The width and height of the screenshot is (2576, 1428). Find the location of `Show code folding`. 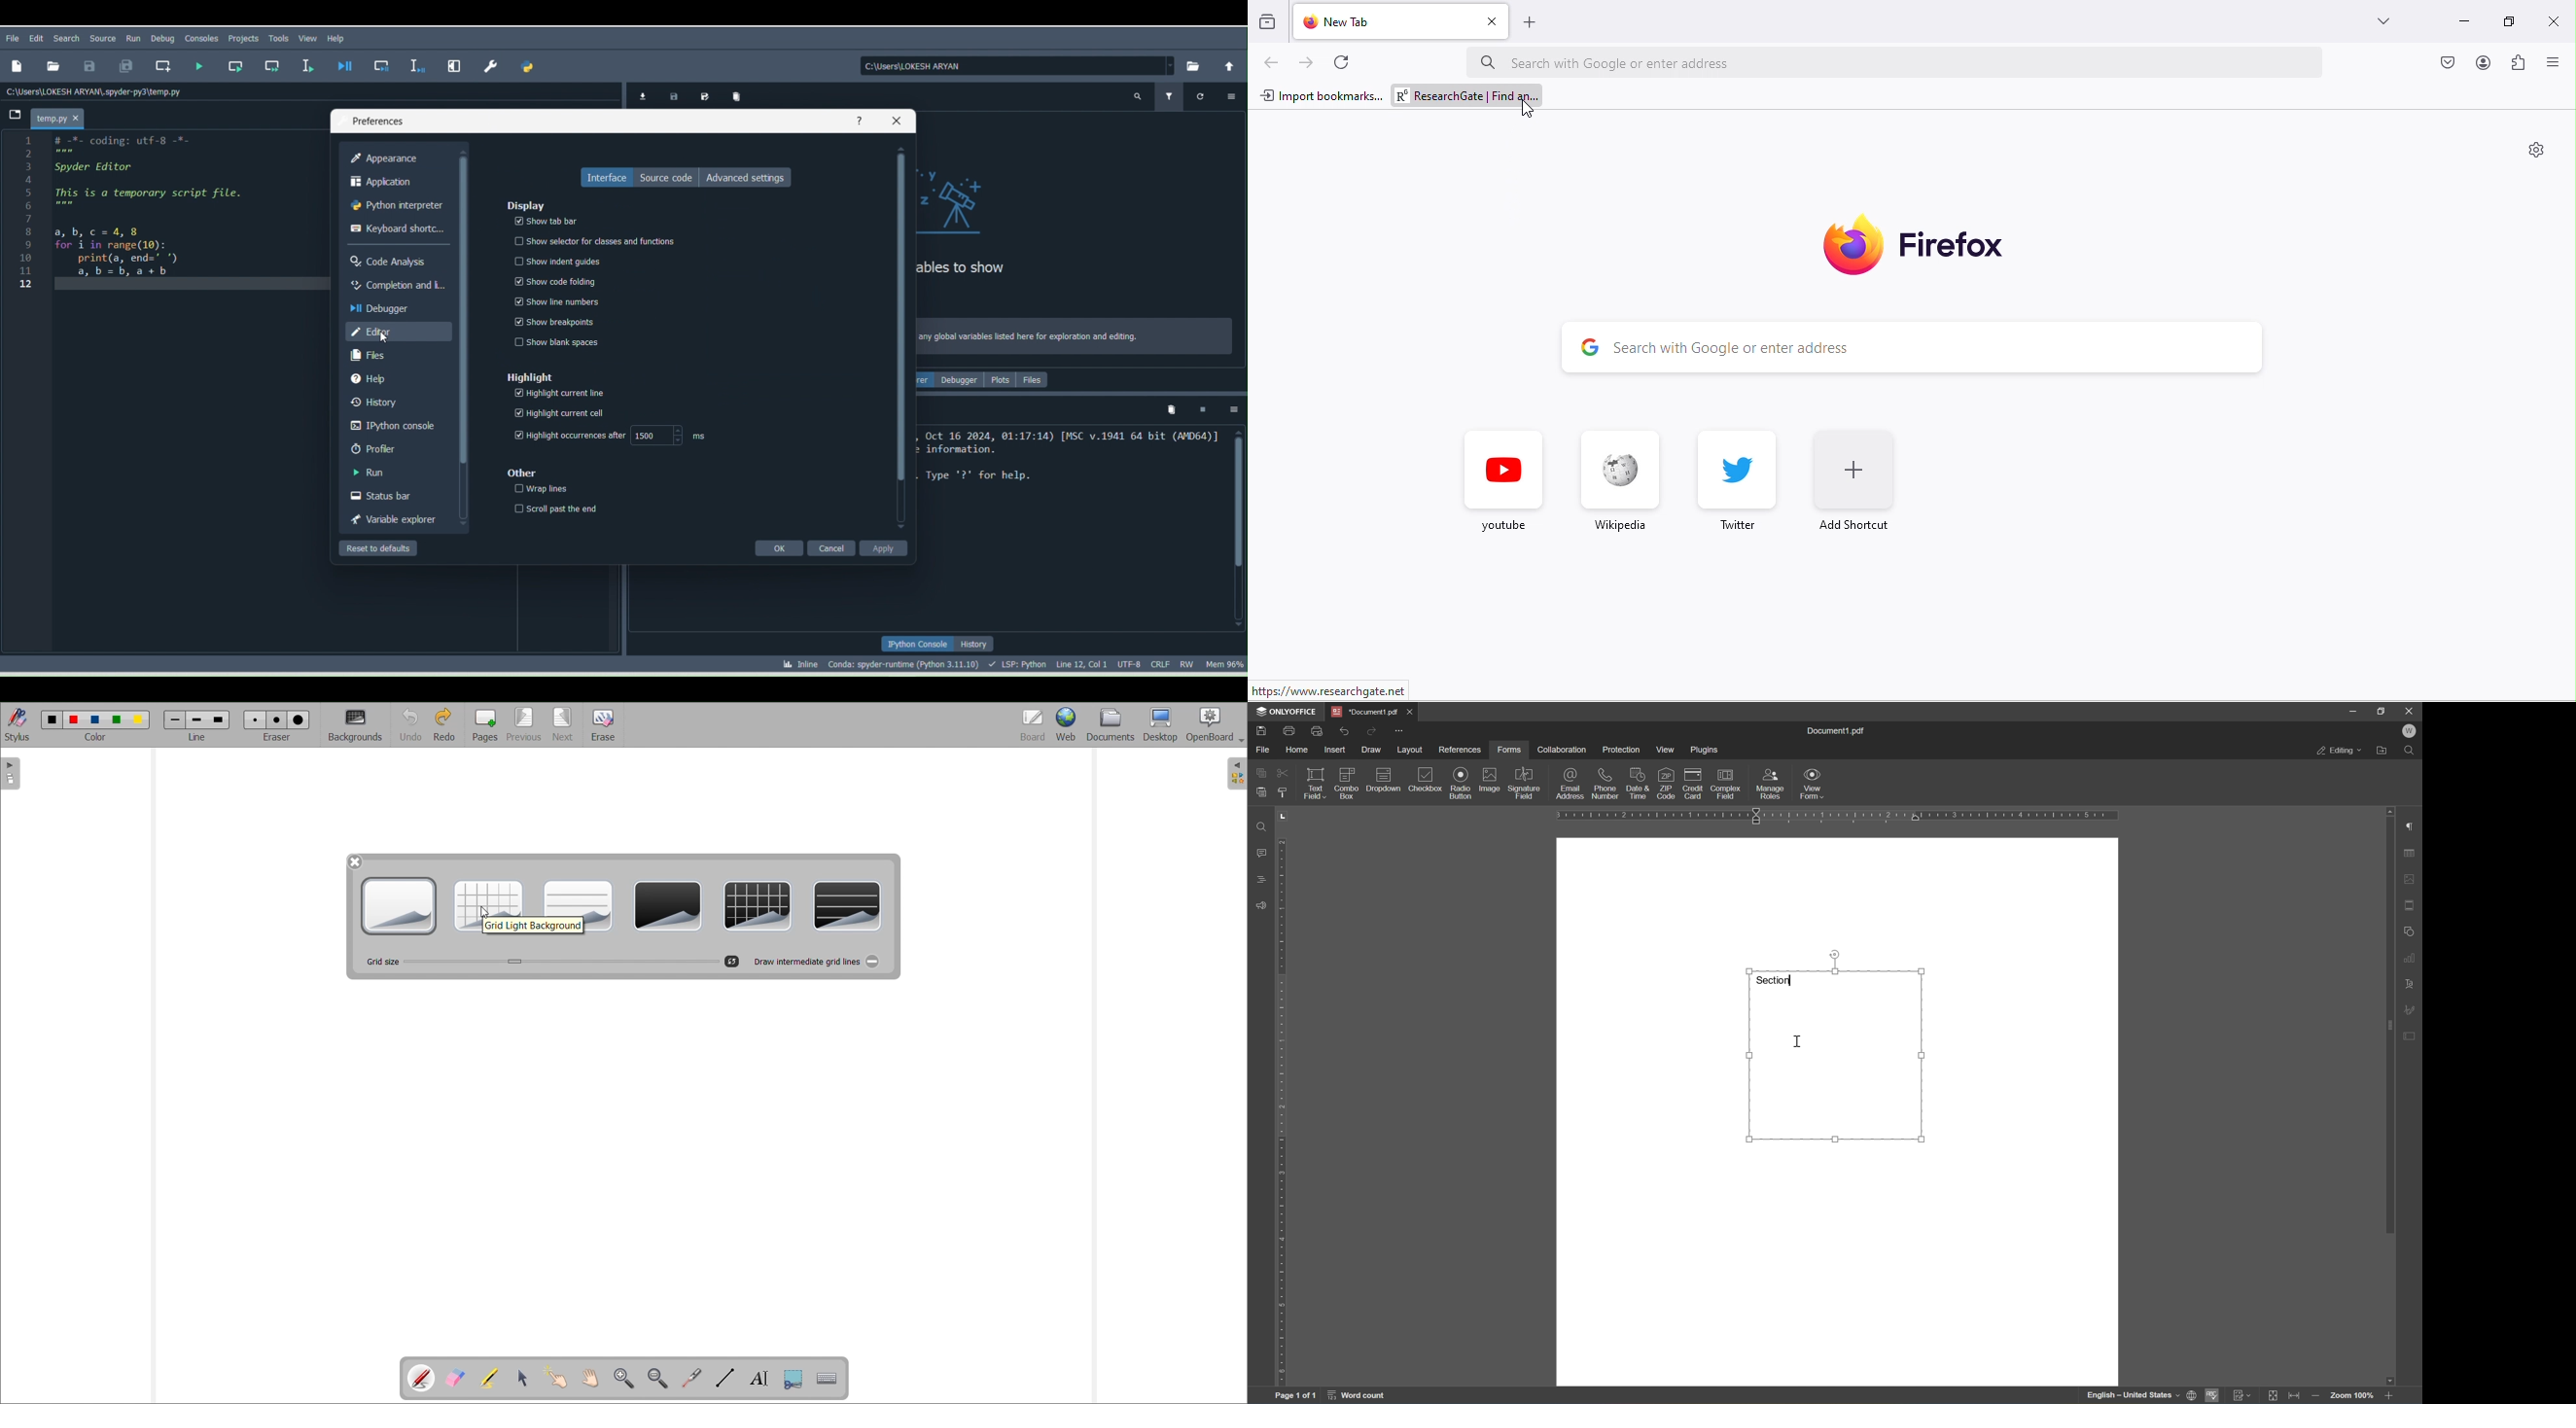

Show code folding is located at coordinates (556, 278).